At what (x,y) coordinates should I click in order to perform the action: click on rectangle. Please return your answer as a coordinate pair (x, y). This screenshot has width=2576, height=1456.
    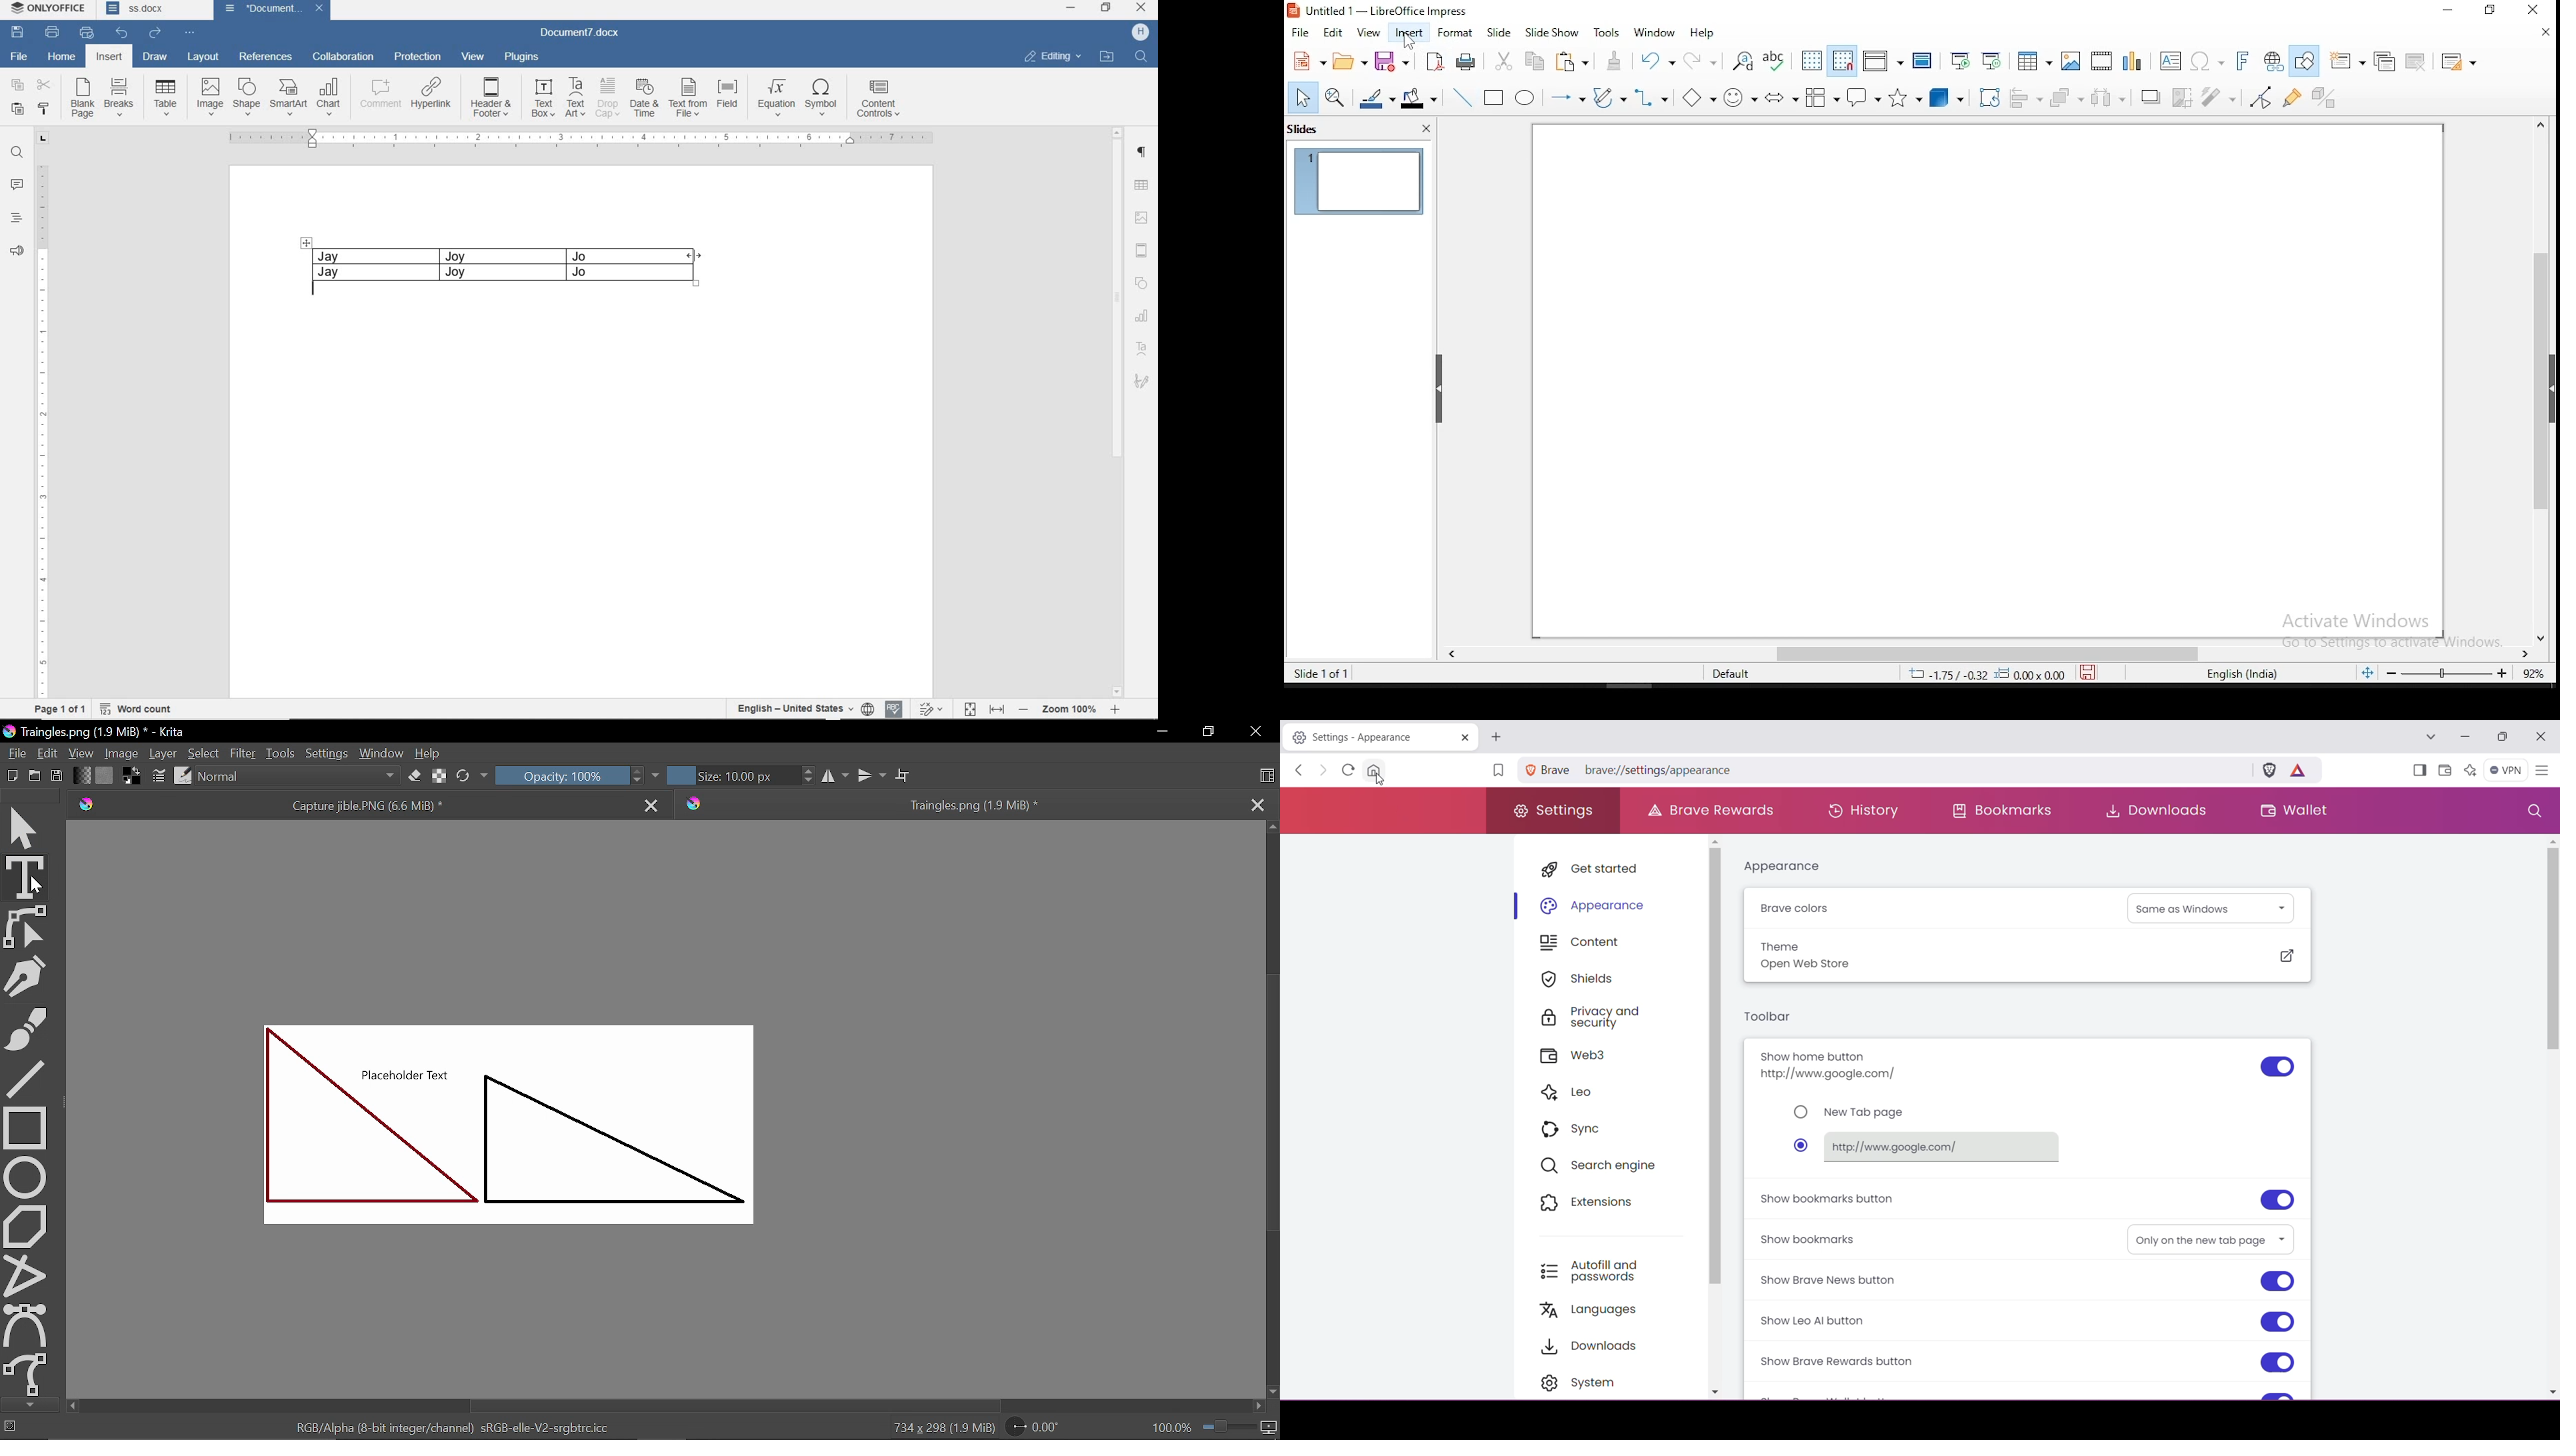
    Looking at the image, I should click on (1495, 98).